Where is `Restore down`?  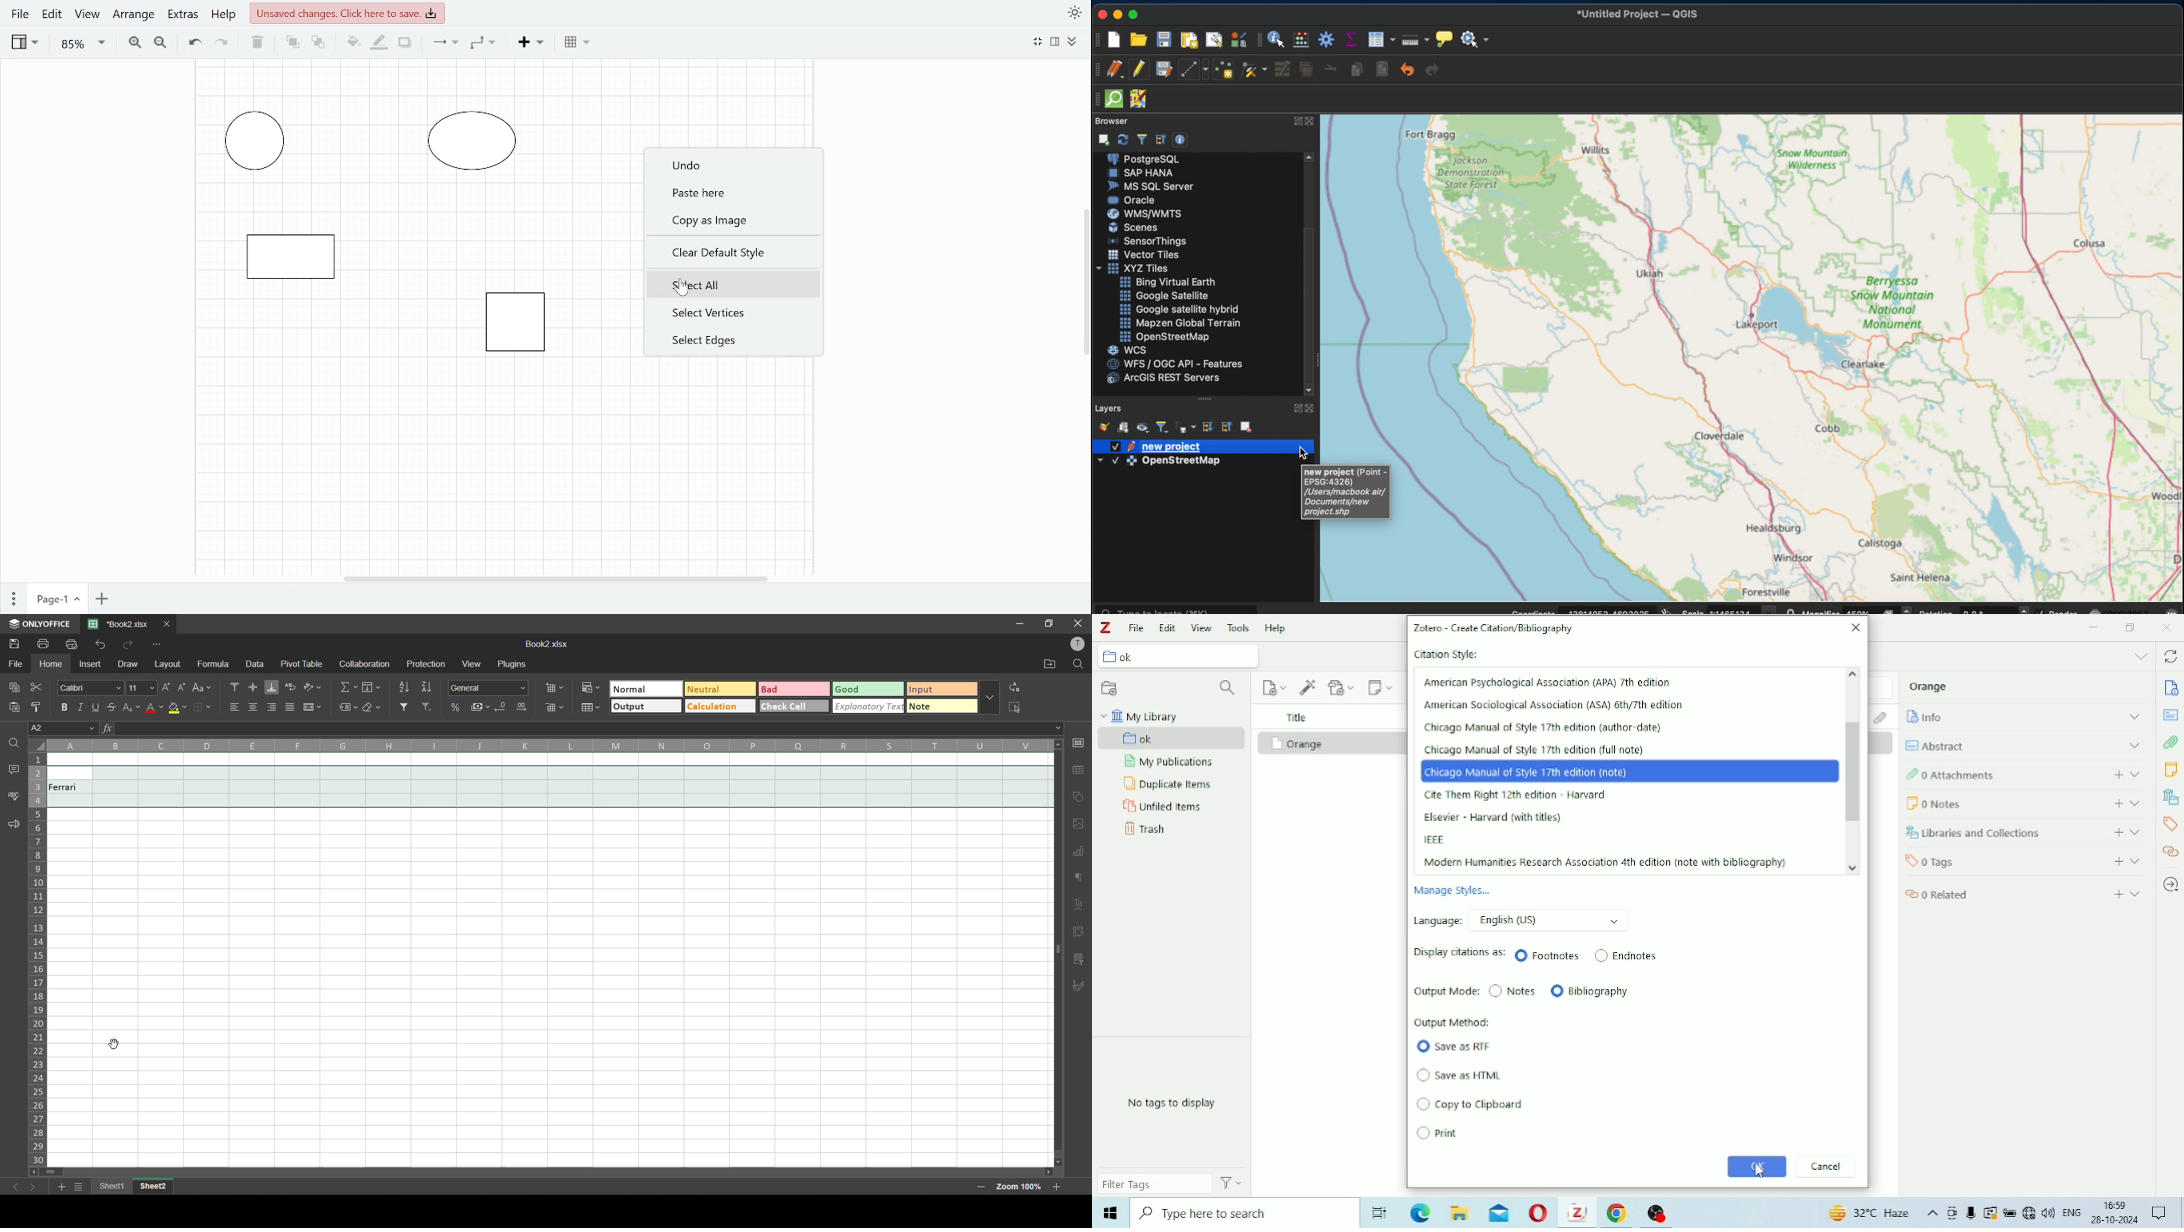
Restore down is located at coordinates (2132, 628).